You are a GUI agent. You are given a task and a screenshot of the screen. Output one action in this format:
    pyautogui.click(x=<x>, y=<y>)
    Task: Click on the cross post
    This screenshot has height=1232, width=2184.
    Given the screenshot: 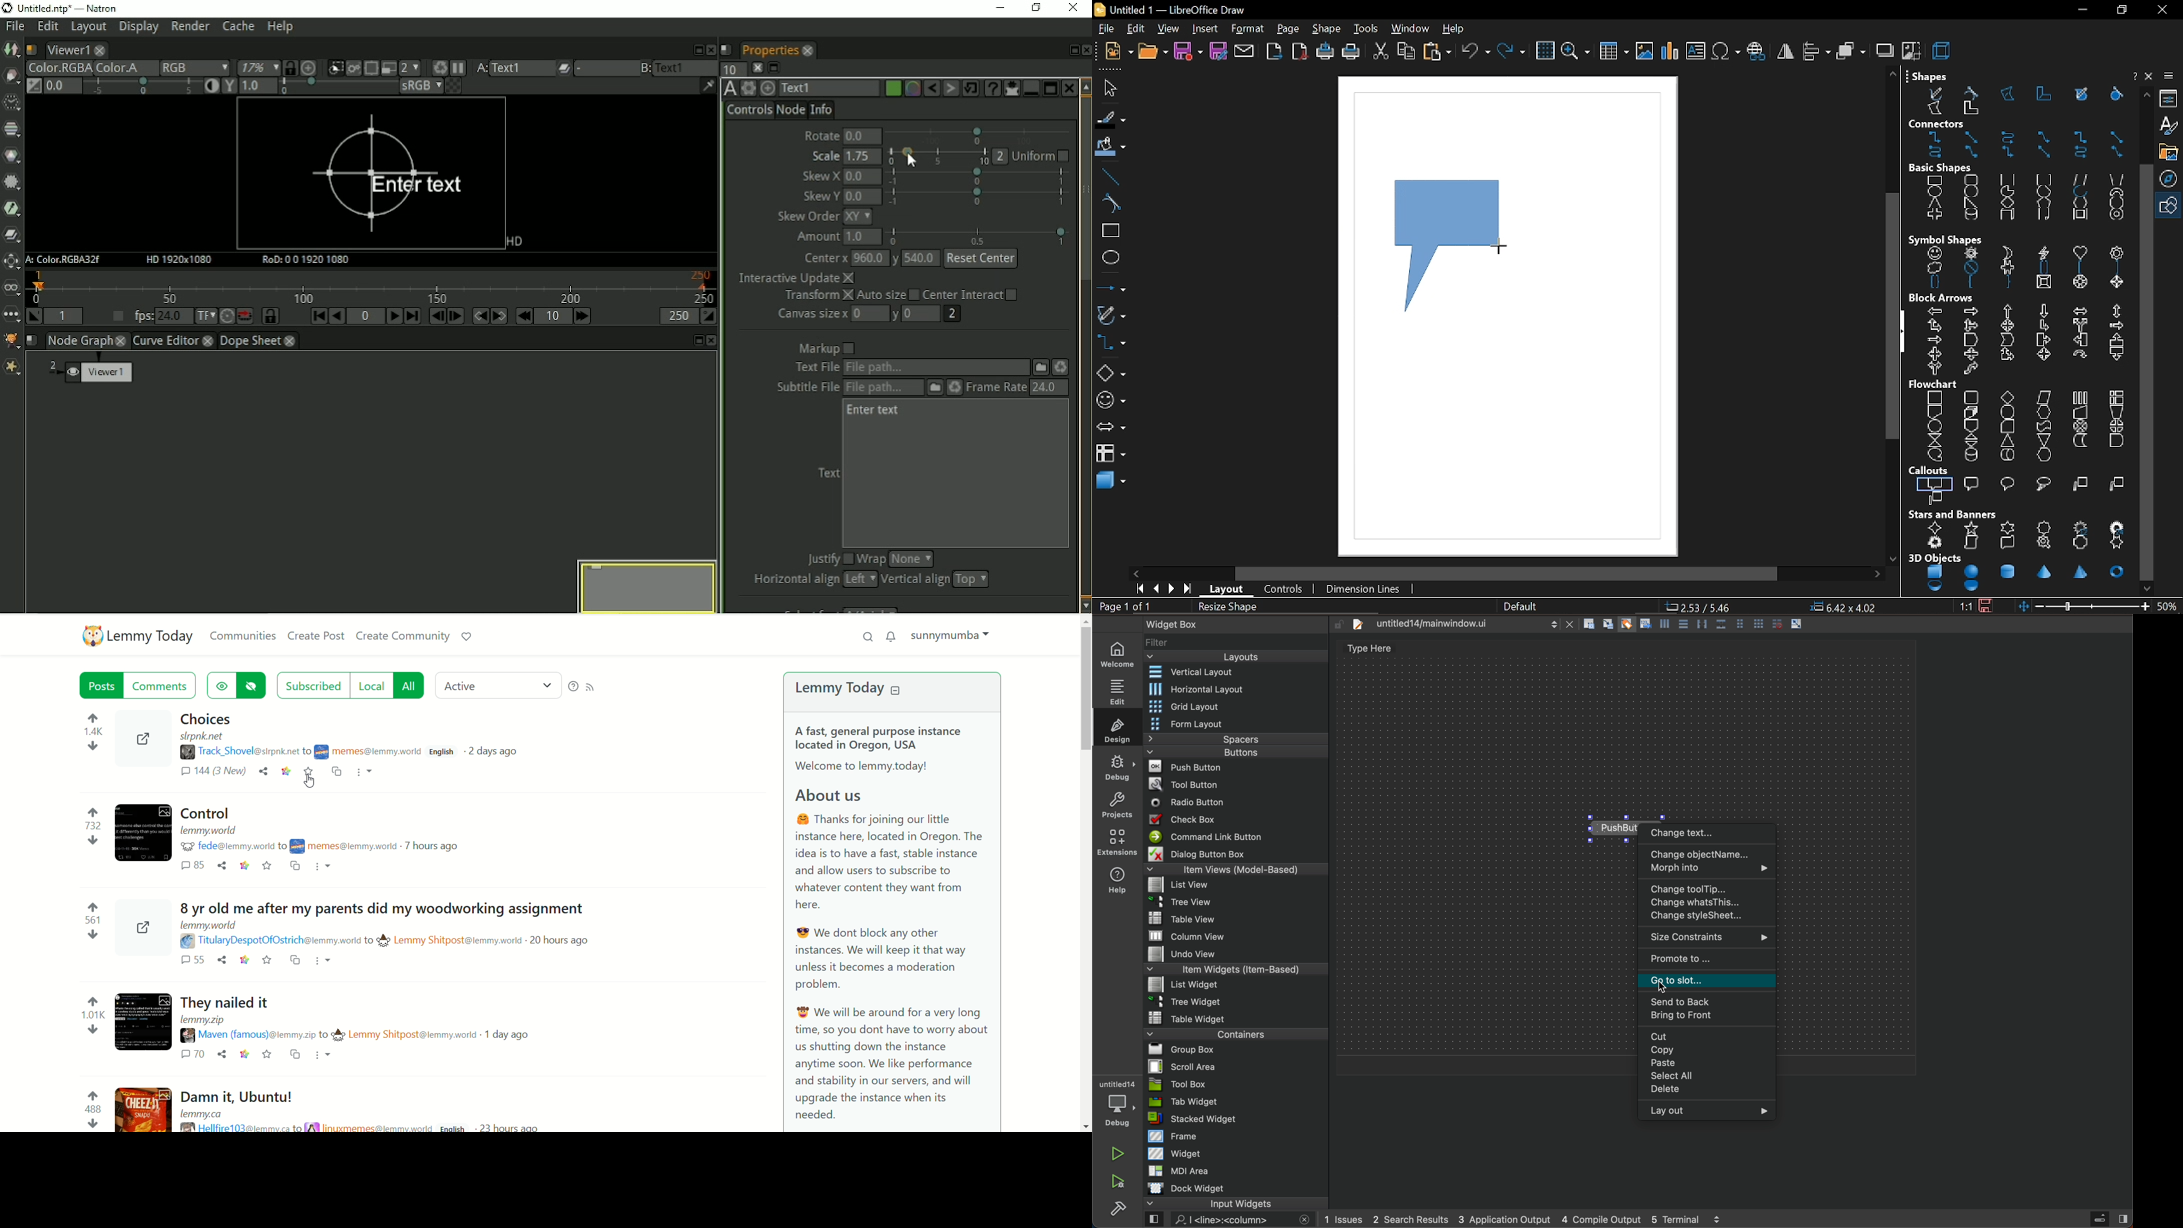 What is the action you would take?
    pyautogui.click(x=336, y=773)
    